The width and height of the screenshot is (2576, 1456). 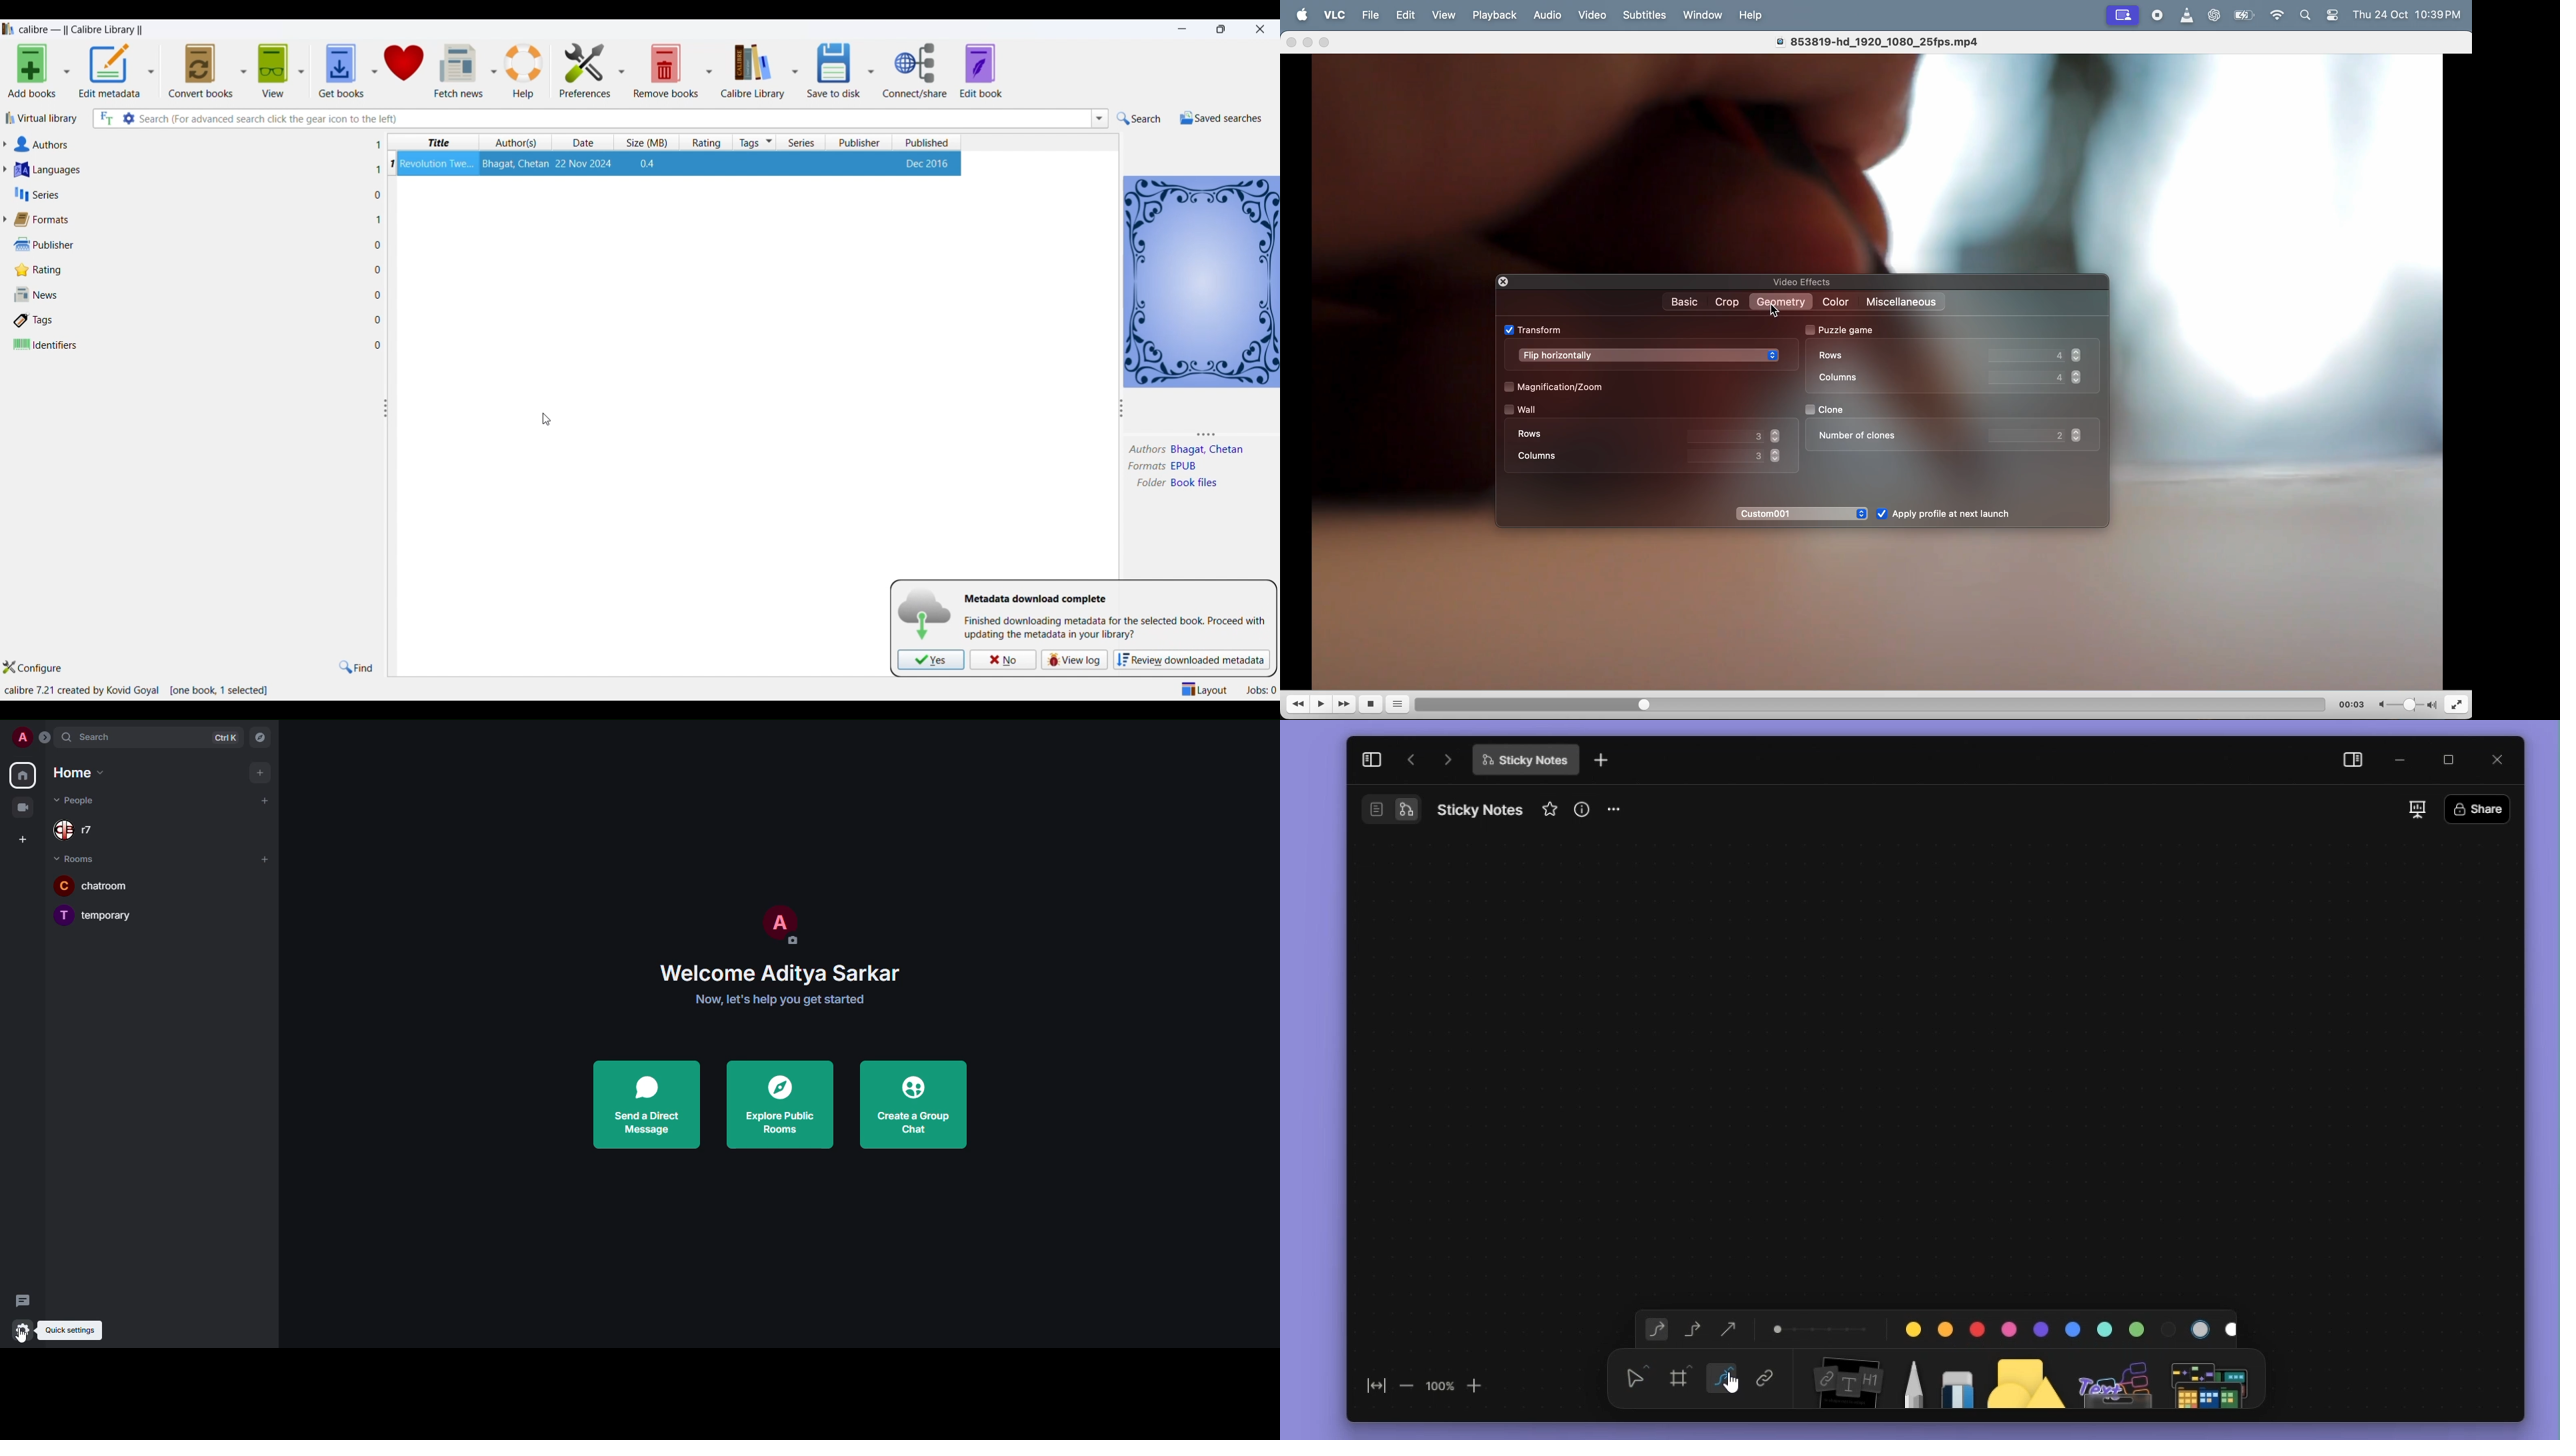 What do you see at coordinates (45, 244) in the screenshot?
I see `publisher and number of publishers` at bounding box center [45, 244].